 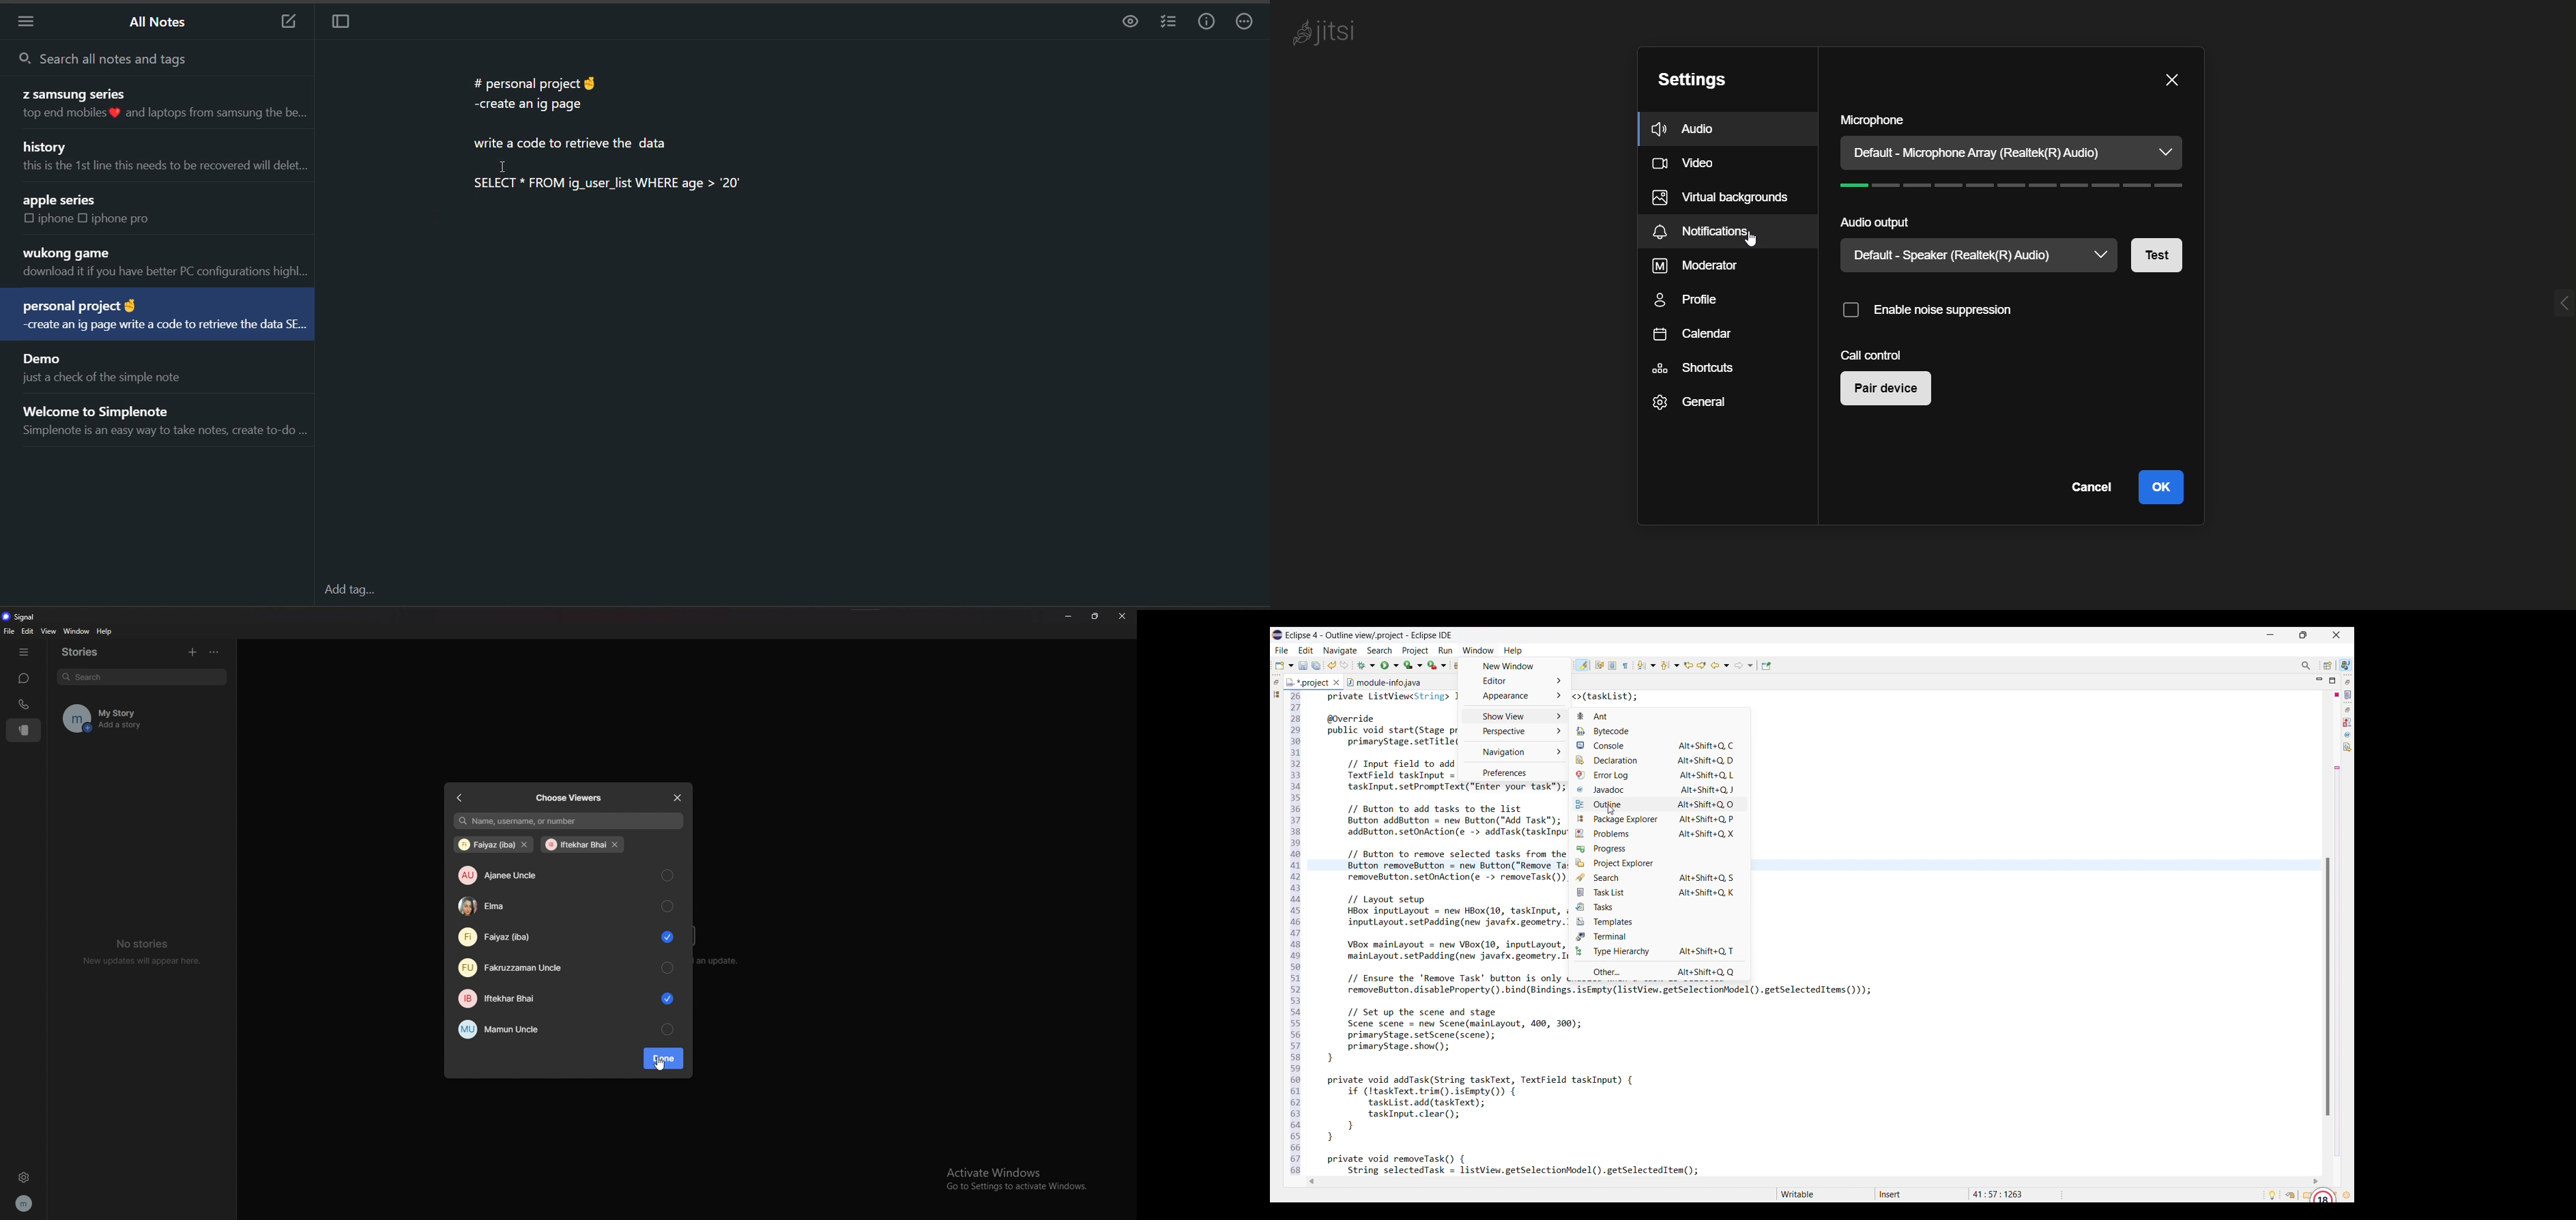 What do you see at coordinates (1167, 22) in the screenshot?
I see `insert checklist` at bounding box center [1167, 22].